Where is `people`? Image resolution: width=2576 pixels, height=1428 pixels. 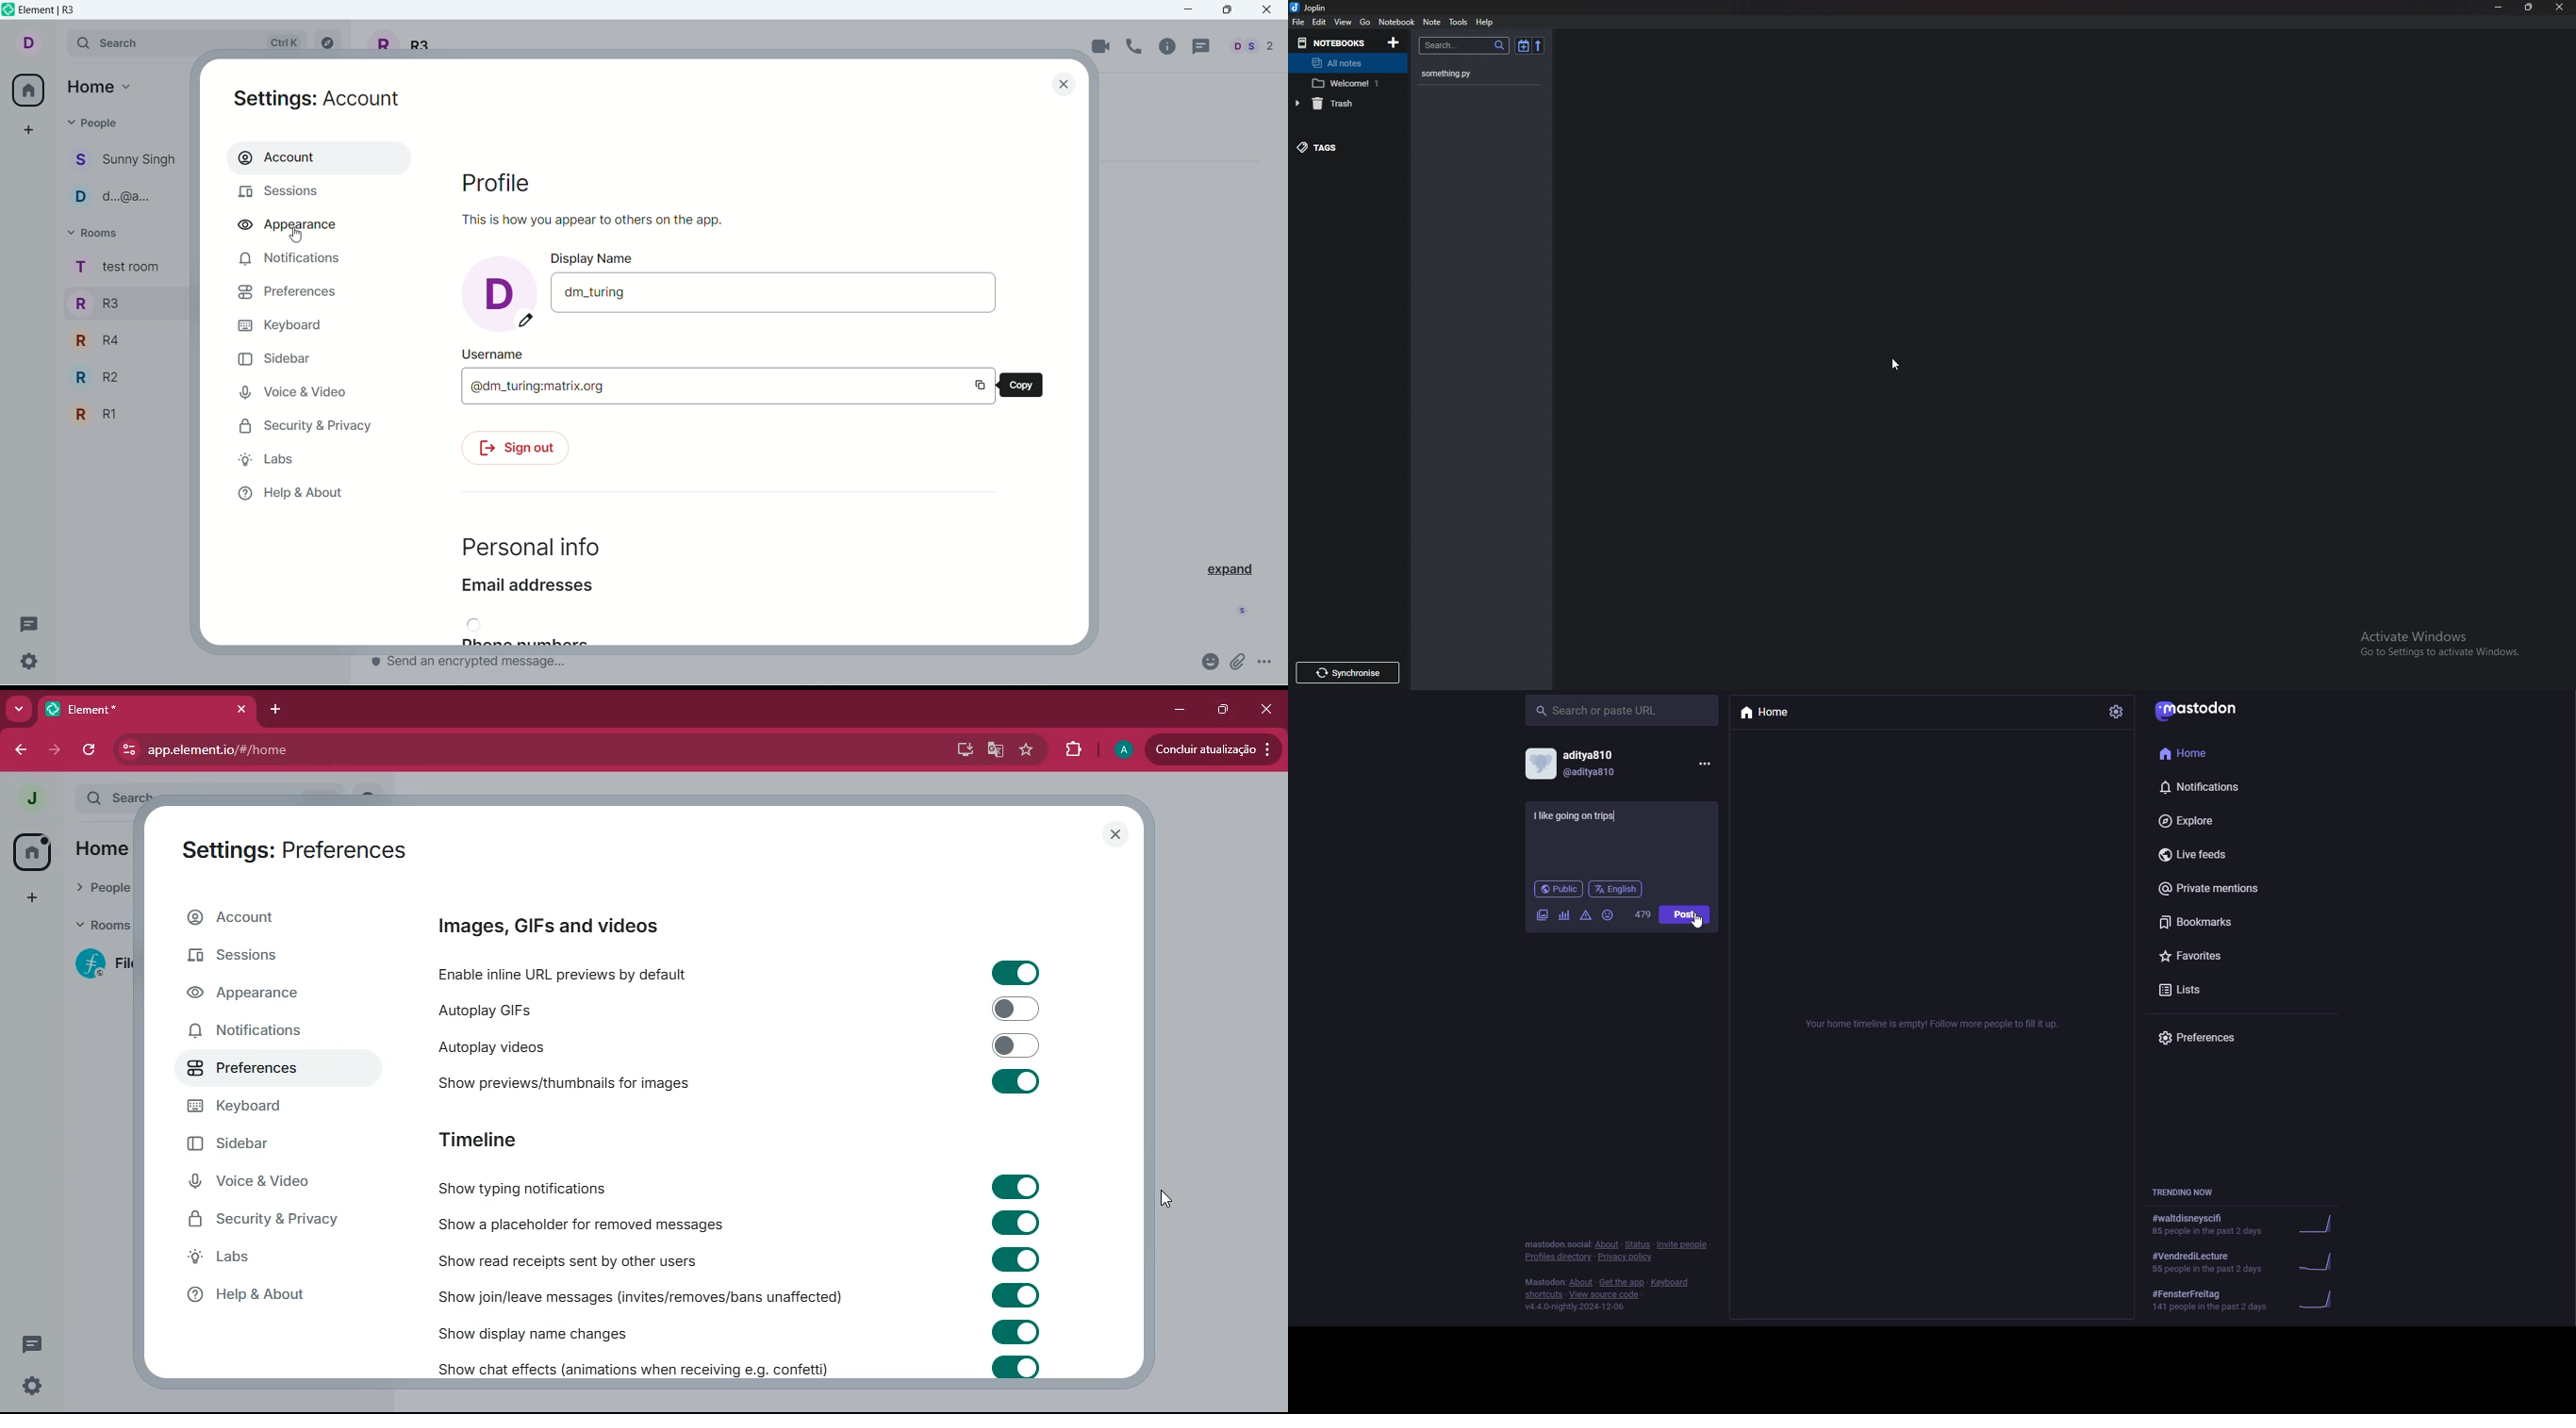 people is located at coordinates (124, 198).